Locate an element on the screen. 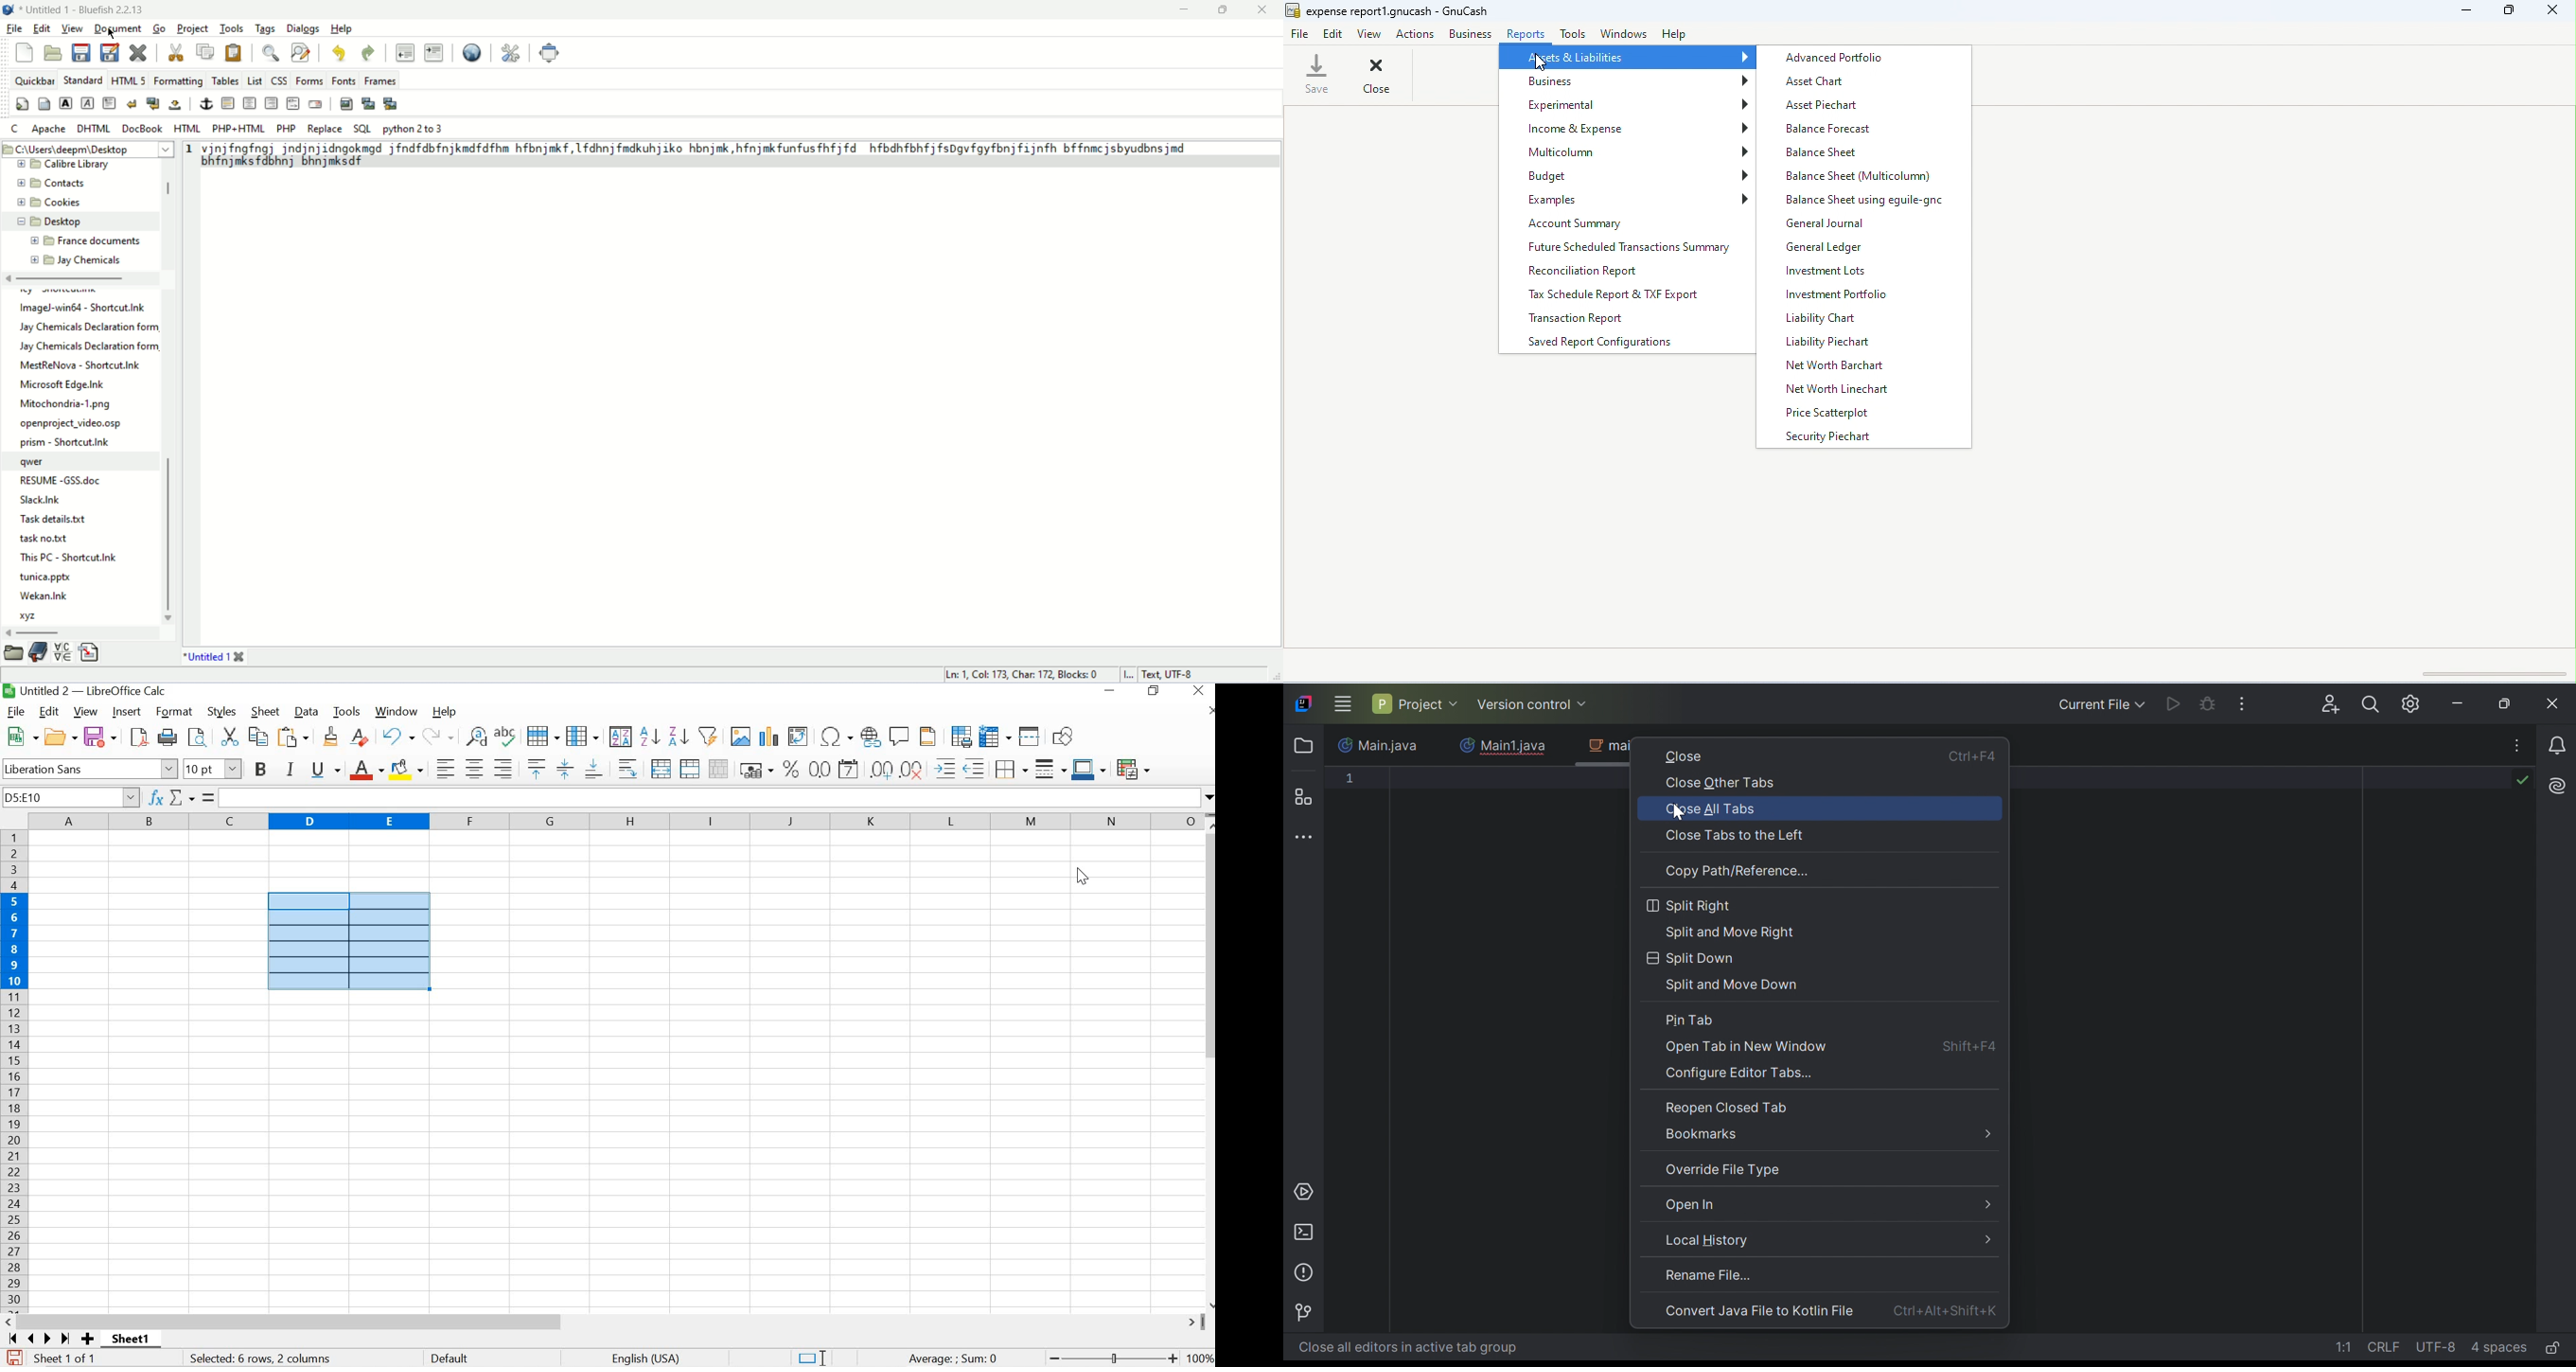 Image resolution: width=2576 pixels, height=1372 pixels. docbook is located at coordinates (142, 128).